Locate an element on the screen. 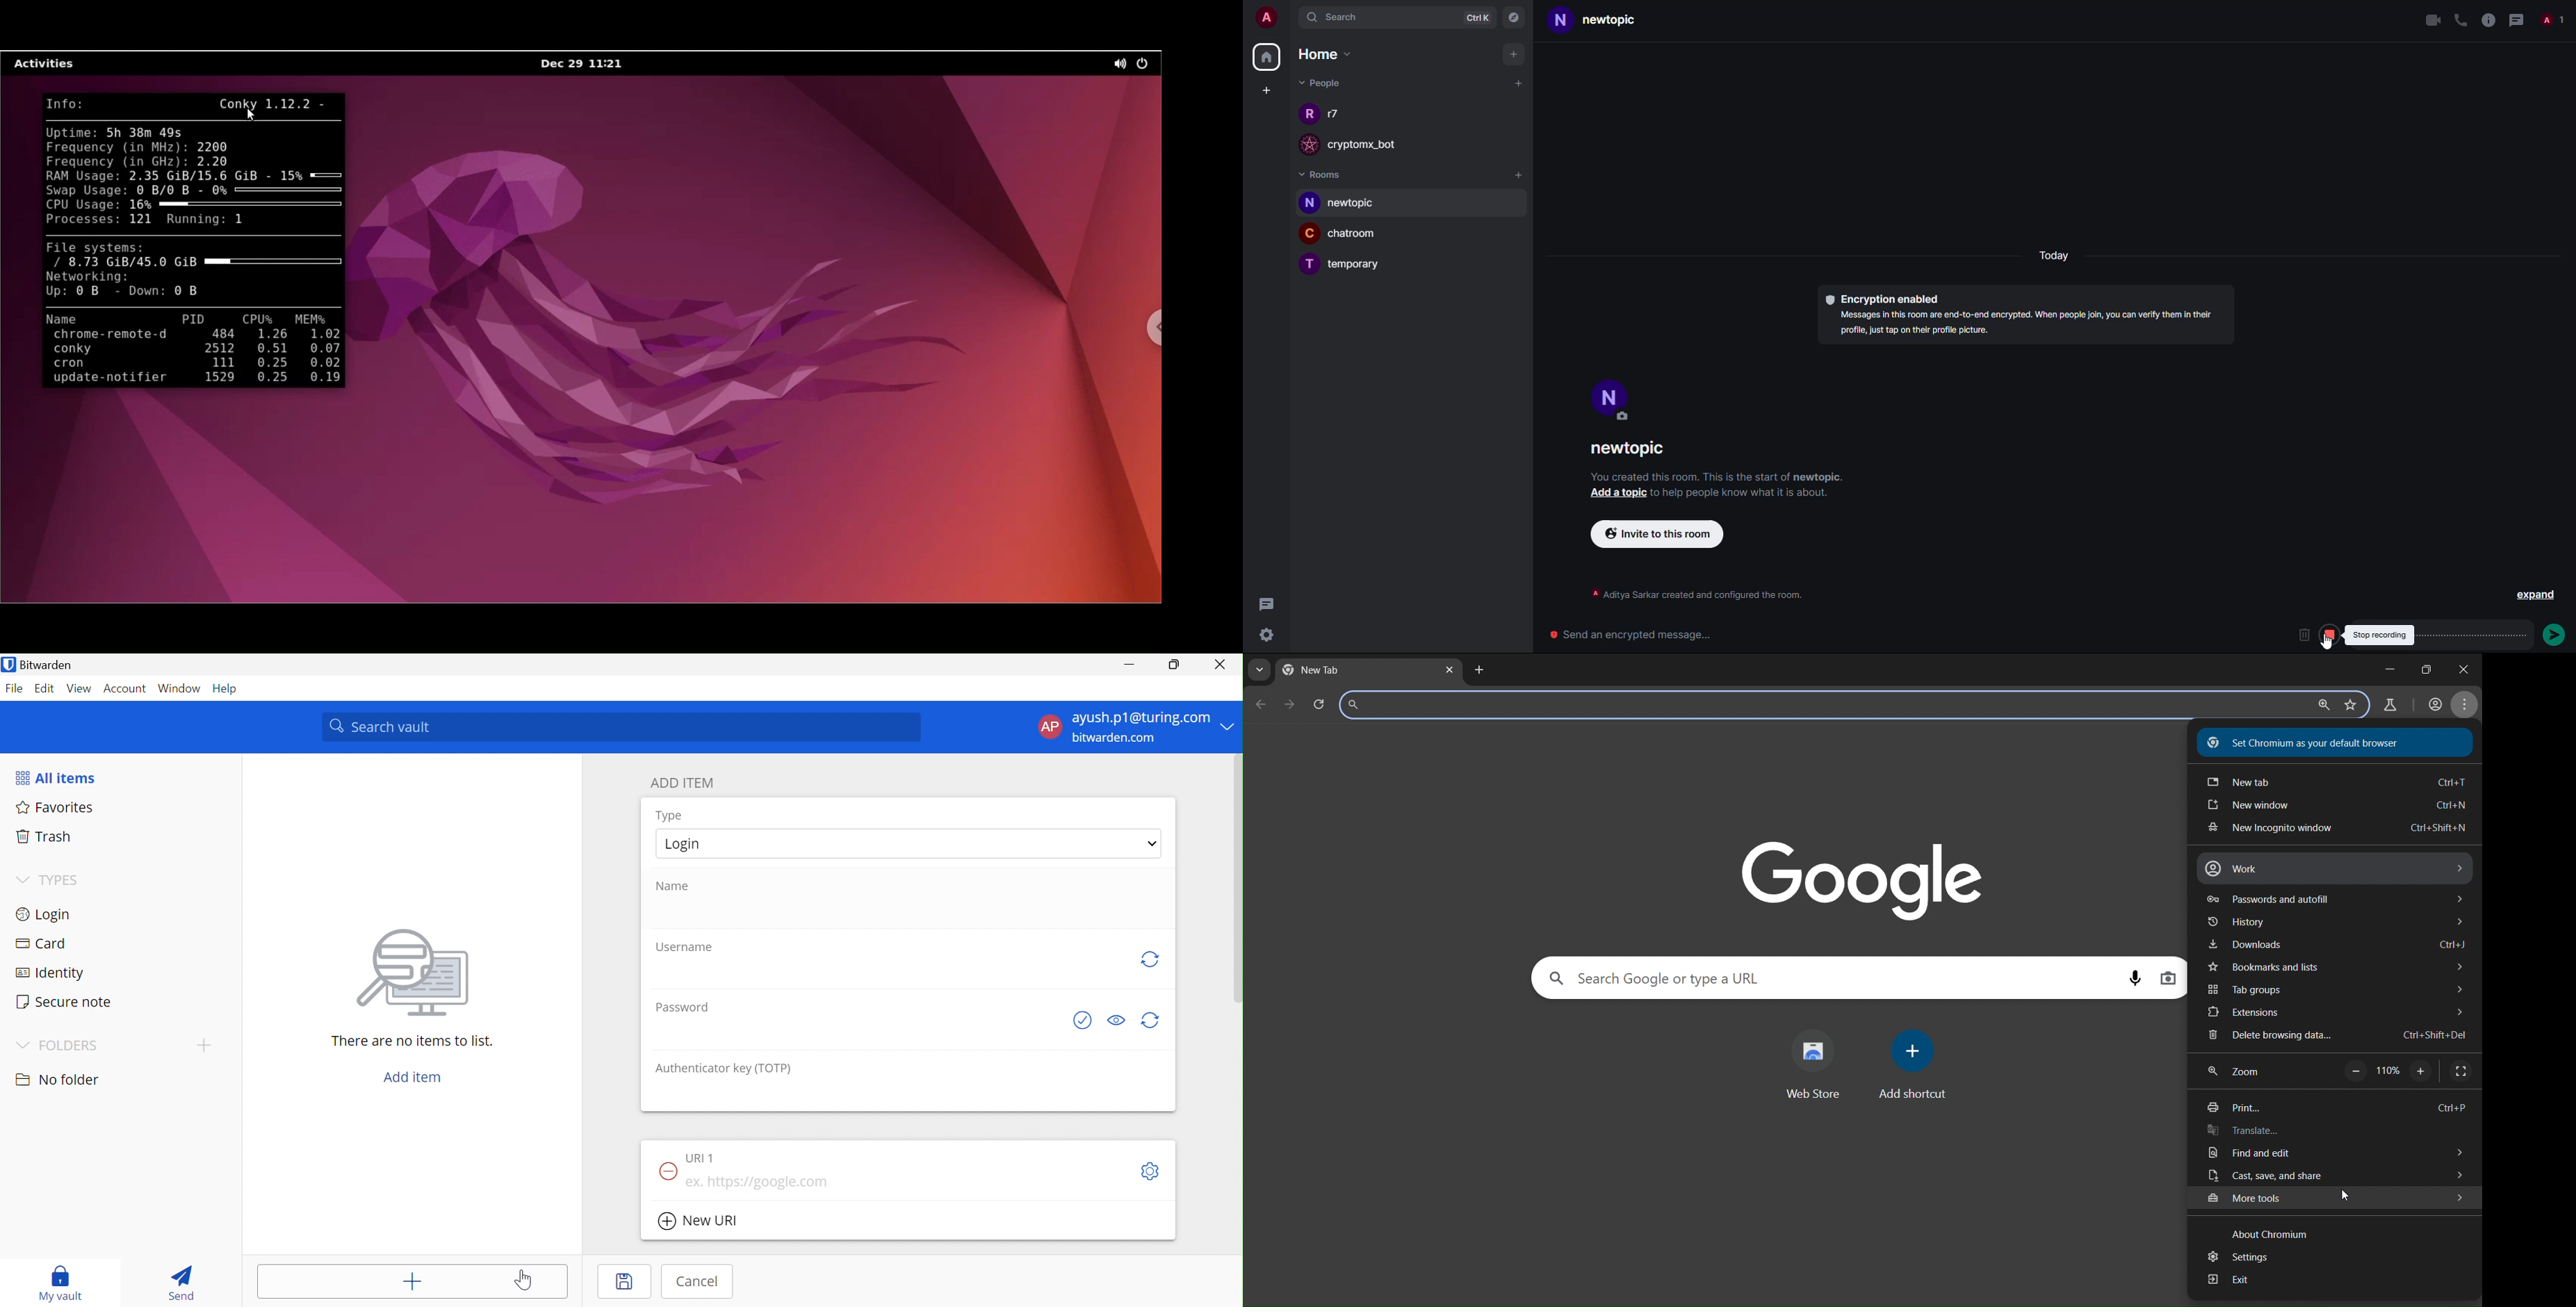 Image resolution: width=2576 pixels, height=1316 pixels. Drop Down is located at coordinates (1230, 725).